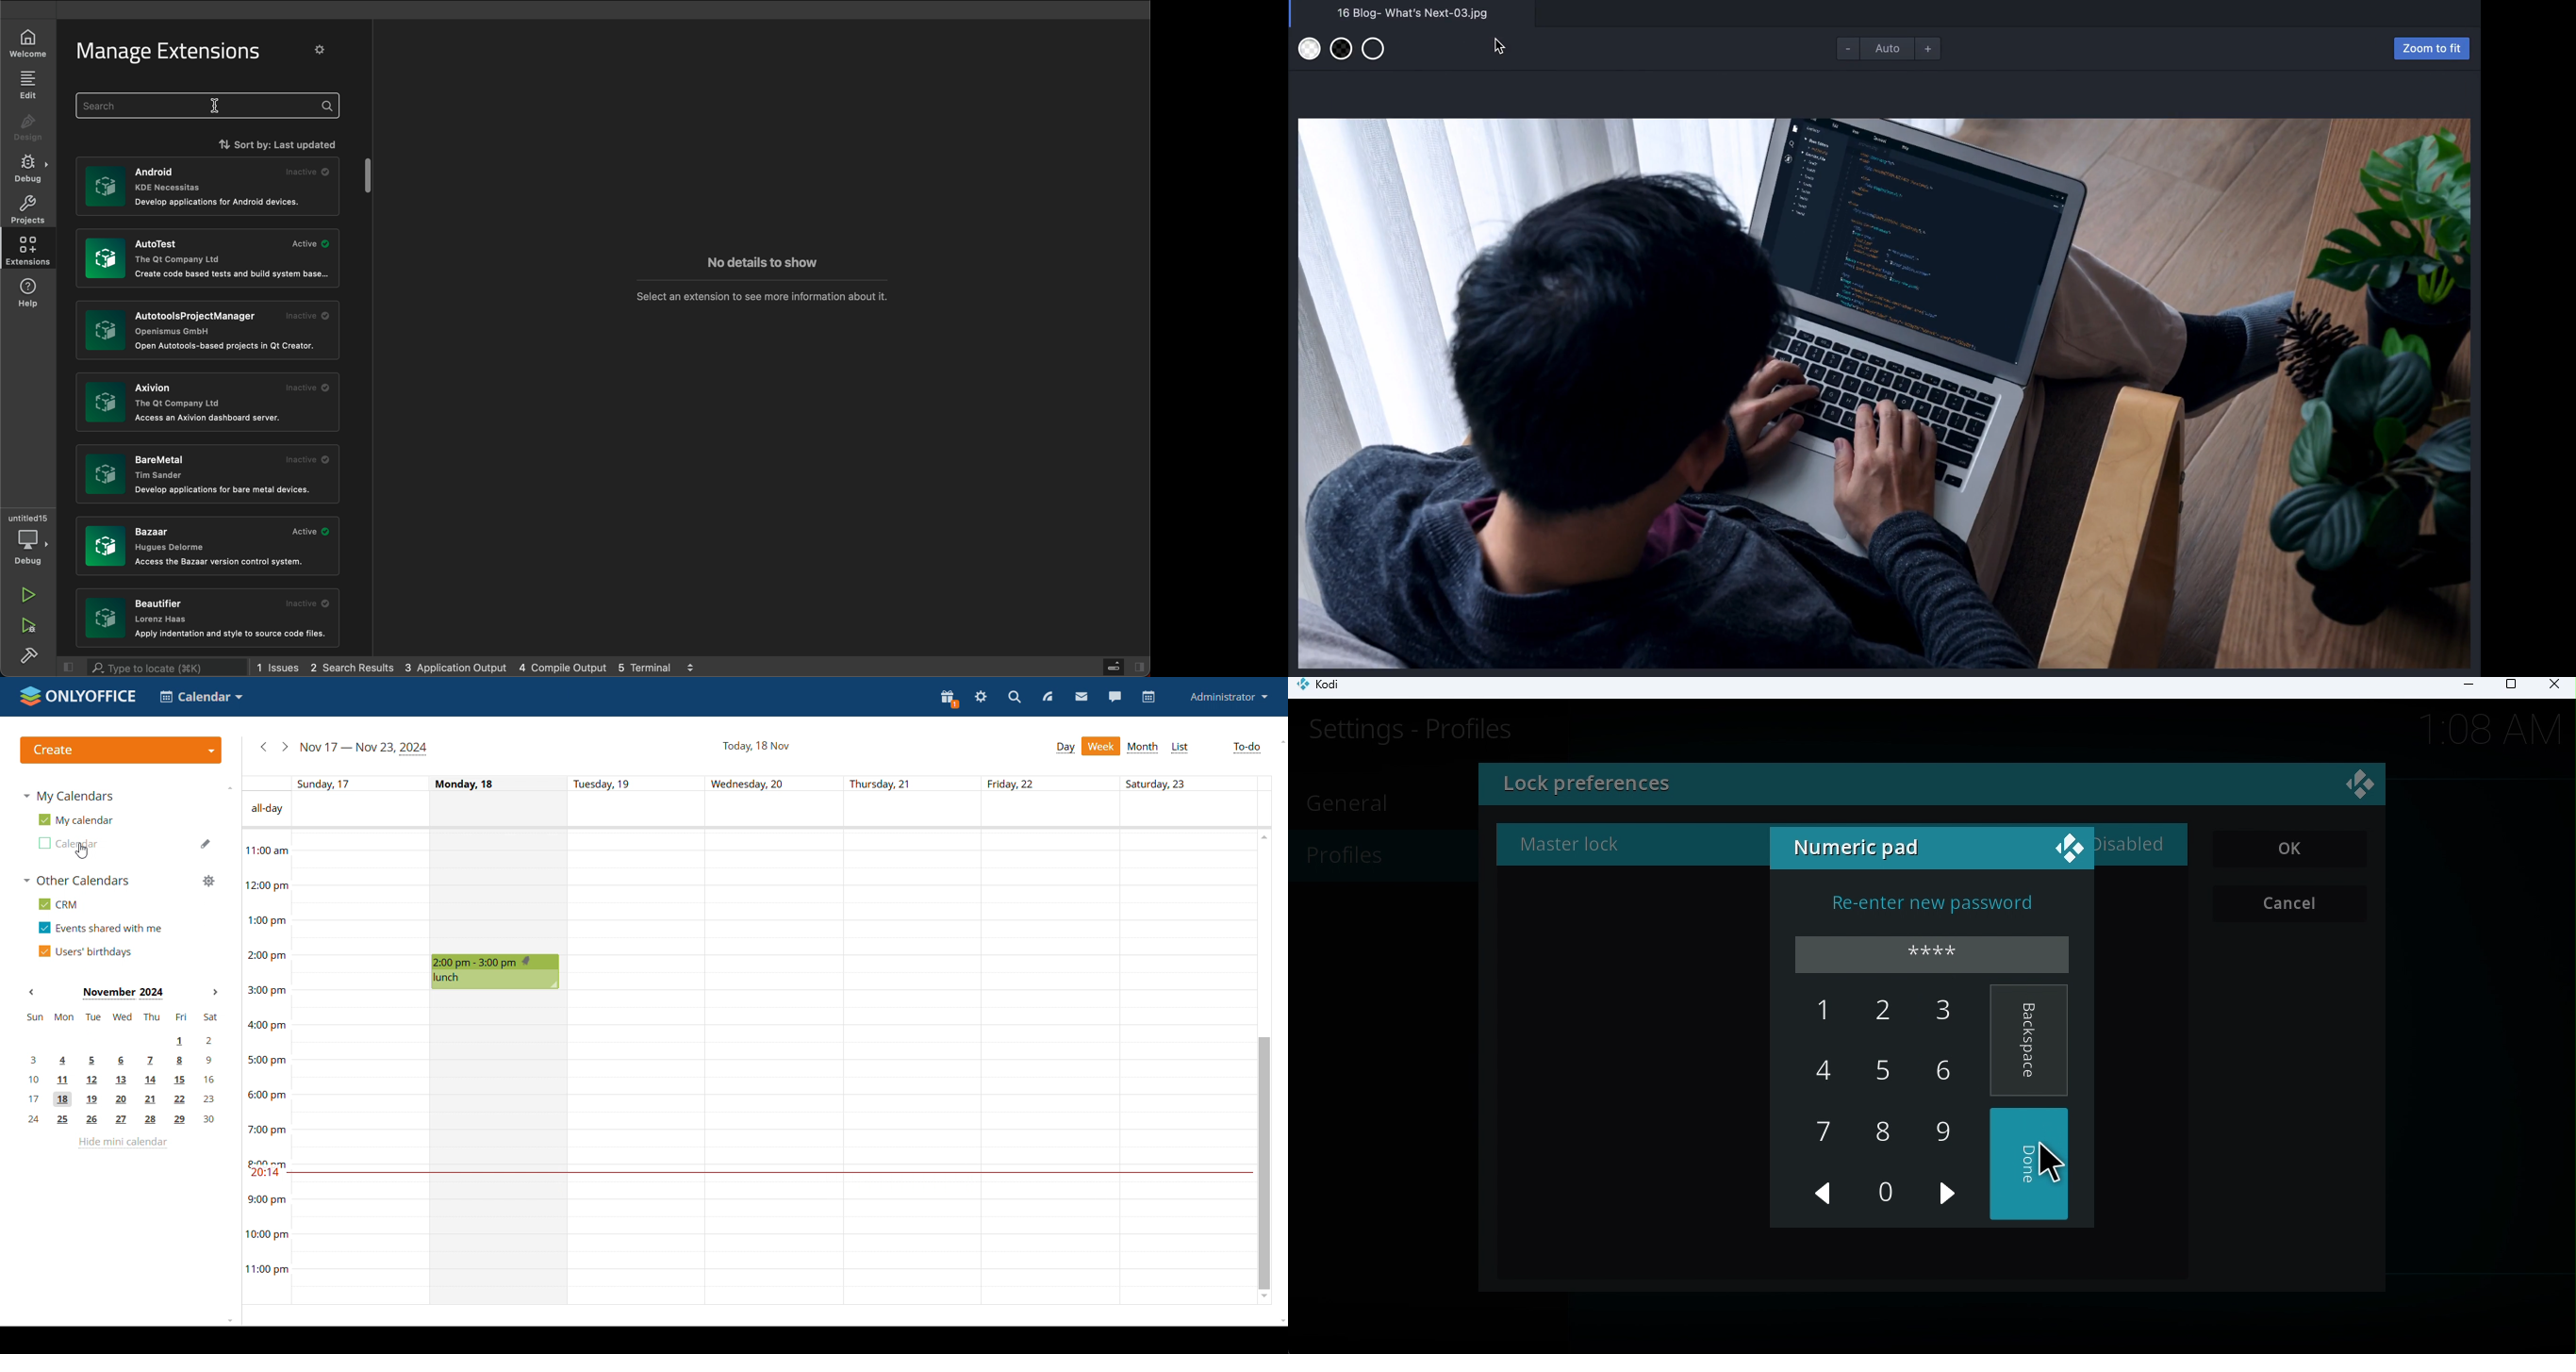 This screenshot has width=2576, height=1372. I want to click on no extension message, so click(762, 263).